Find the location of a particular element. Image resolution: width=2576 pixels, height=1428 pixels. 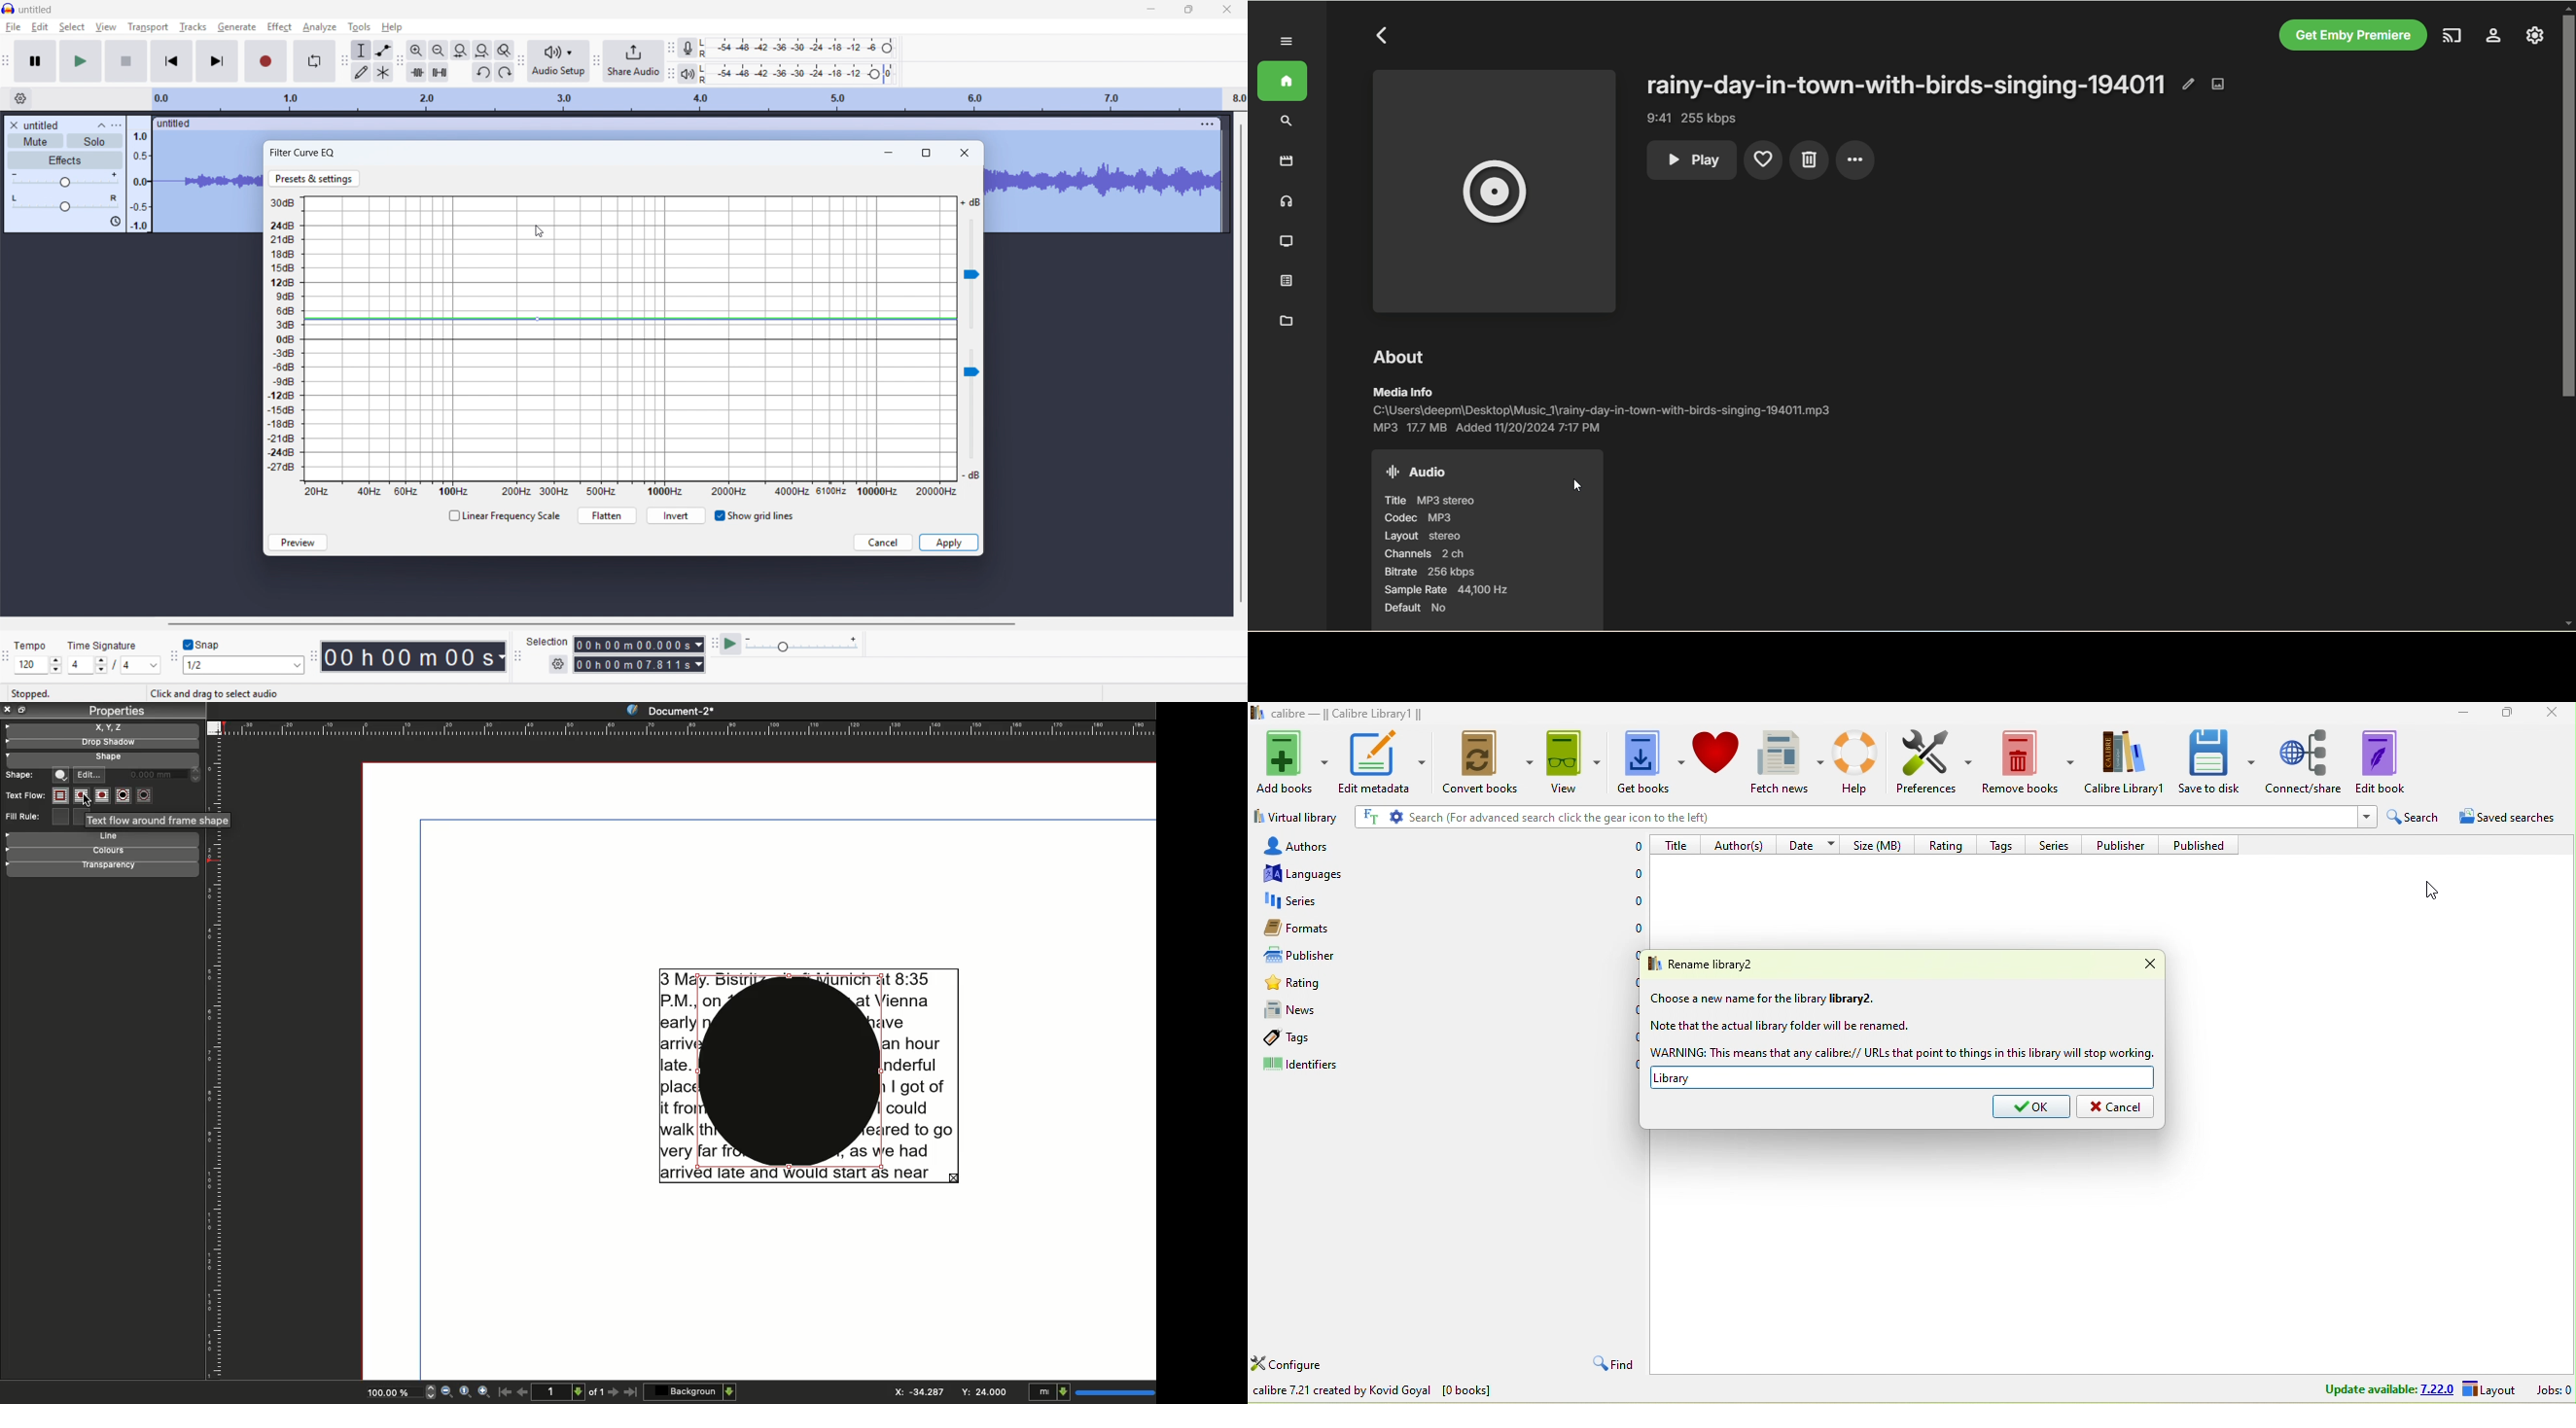

Background is located at coordinates (690, 1391).